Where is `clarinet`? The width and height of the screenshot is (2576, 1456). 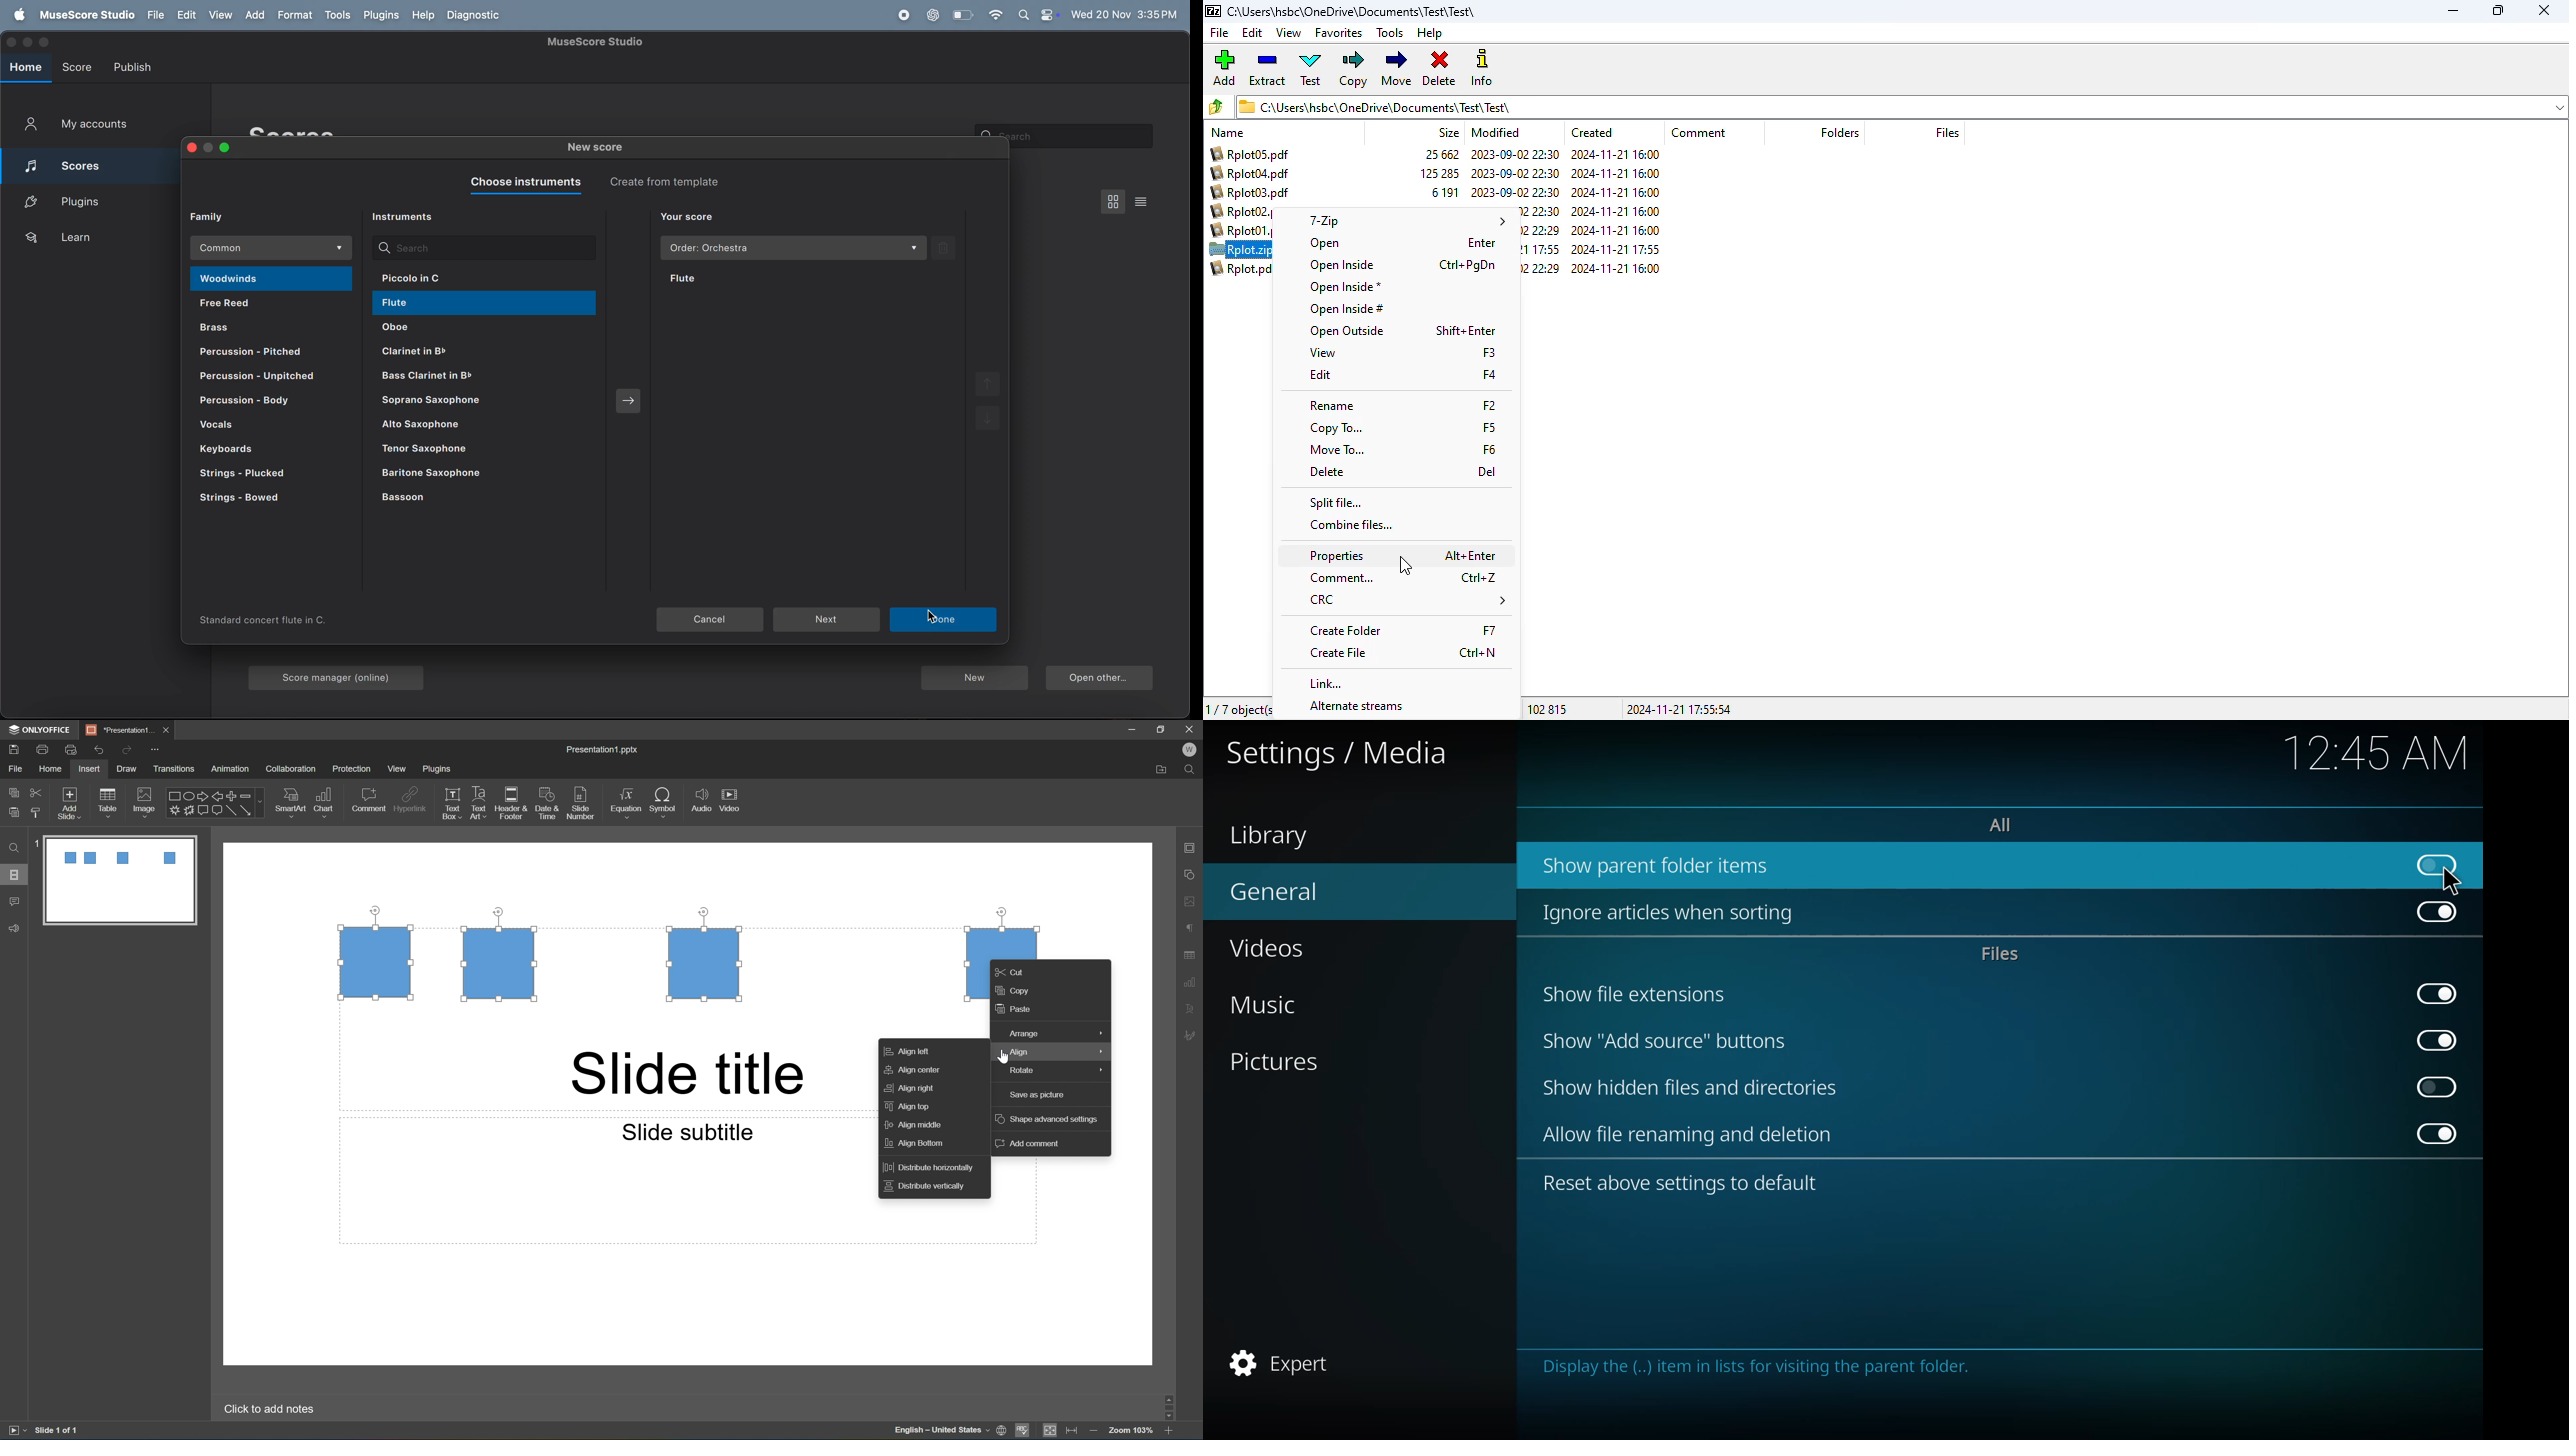
clarinet is located at coordinates (461, 350).